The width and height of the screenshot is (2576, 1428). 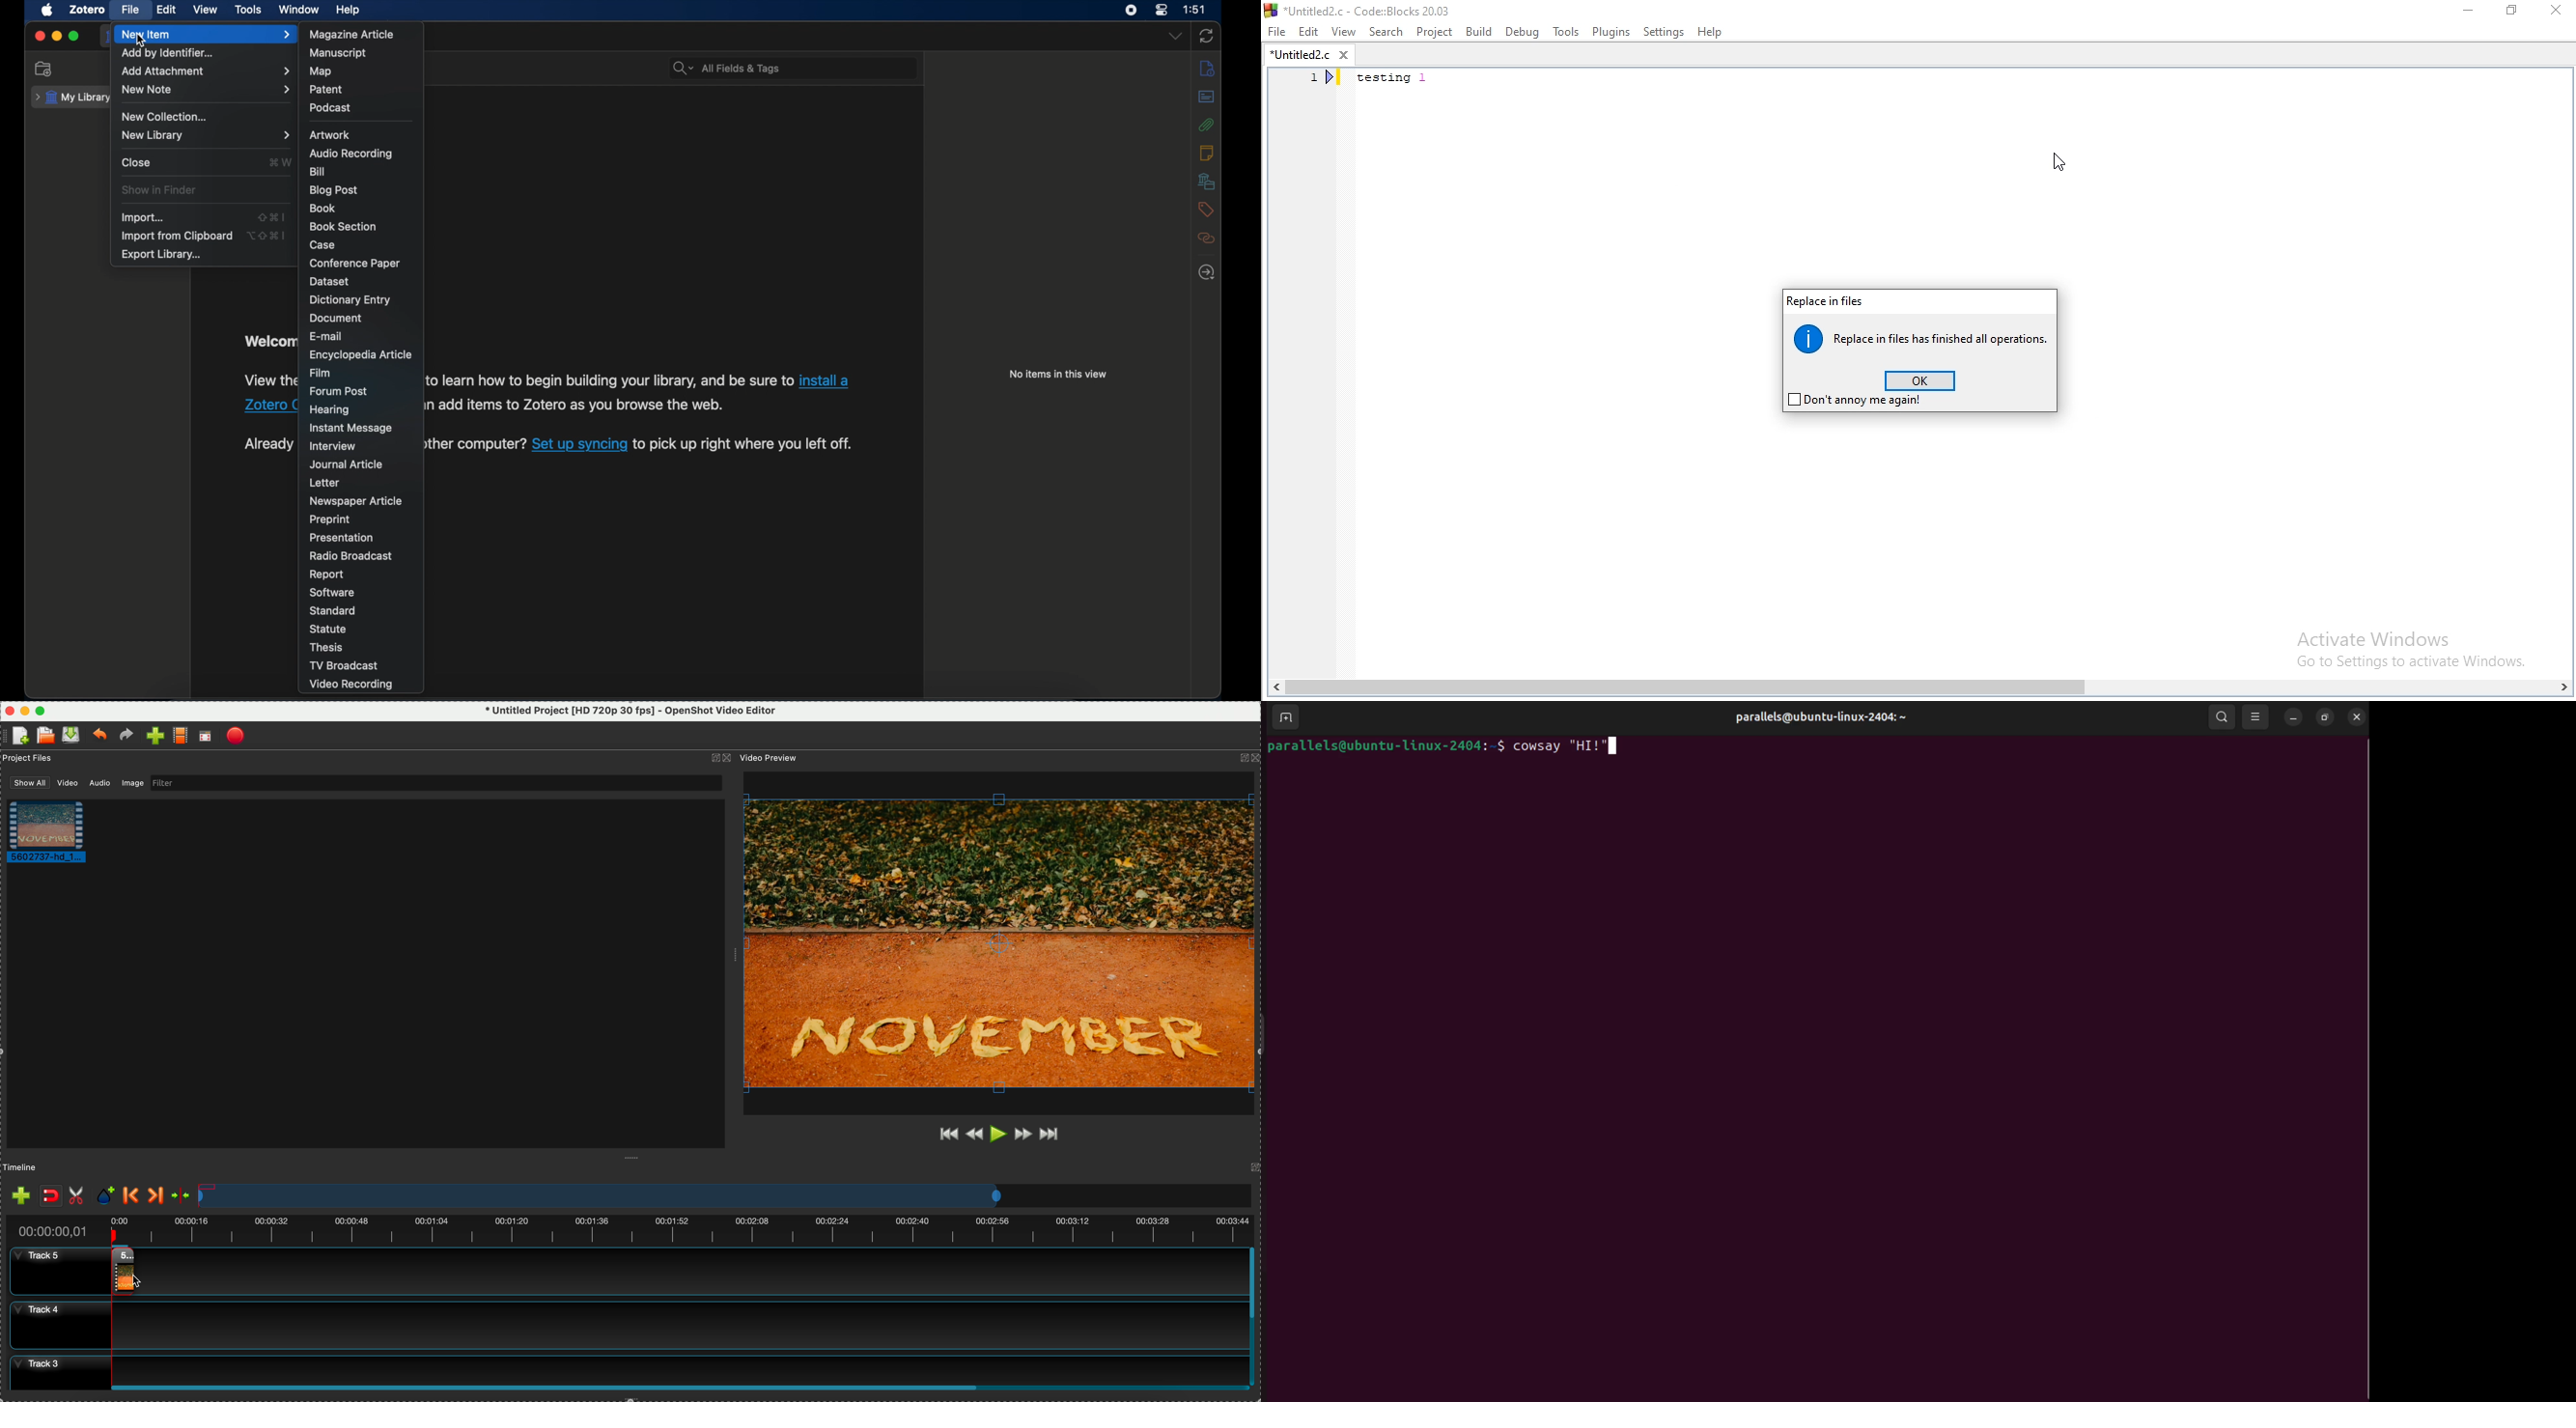 What do you see at coordinates (1059, 374) in the screenshot?
I see `no items in this view` at bounding box center [1059, 374].